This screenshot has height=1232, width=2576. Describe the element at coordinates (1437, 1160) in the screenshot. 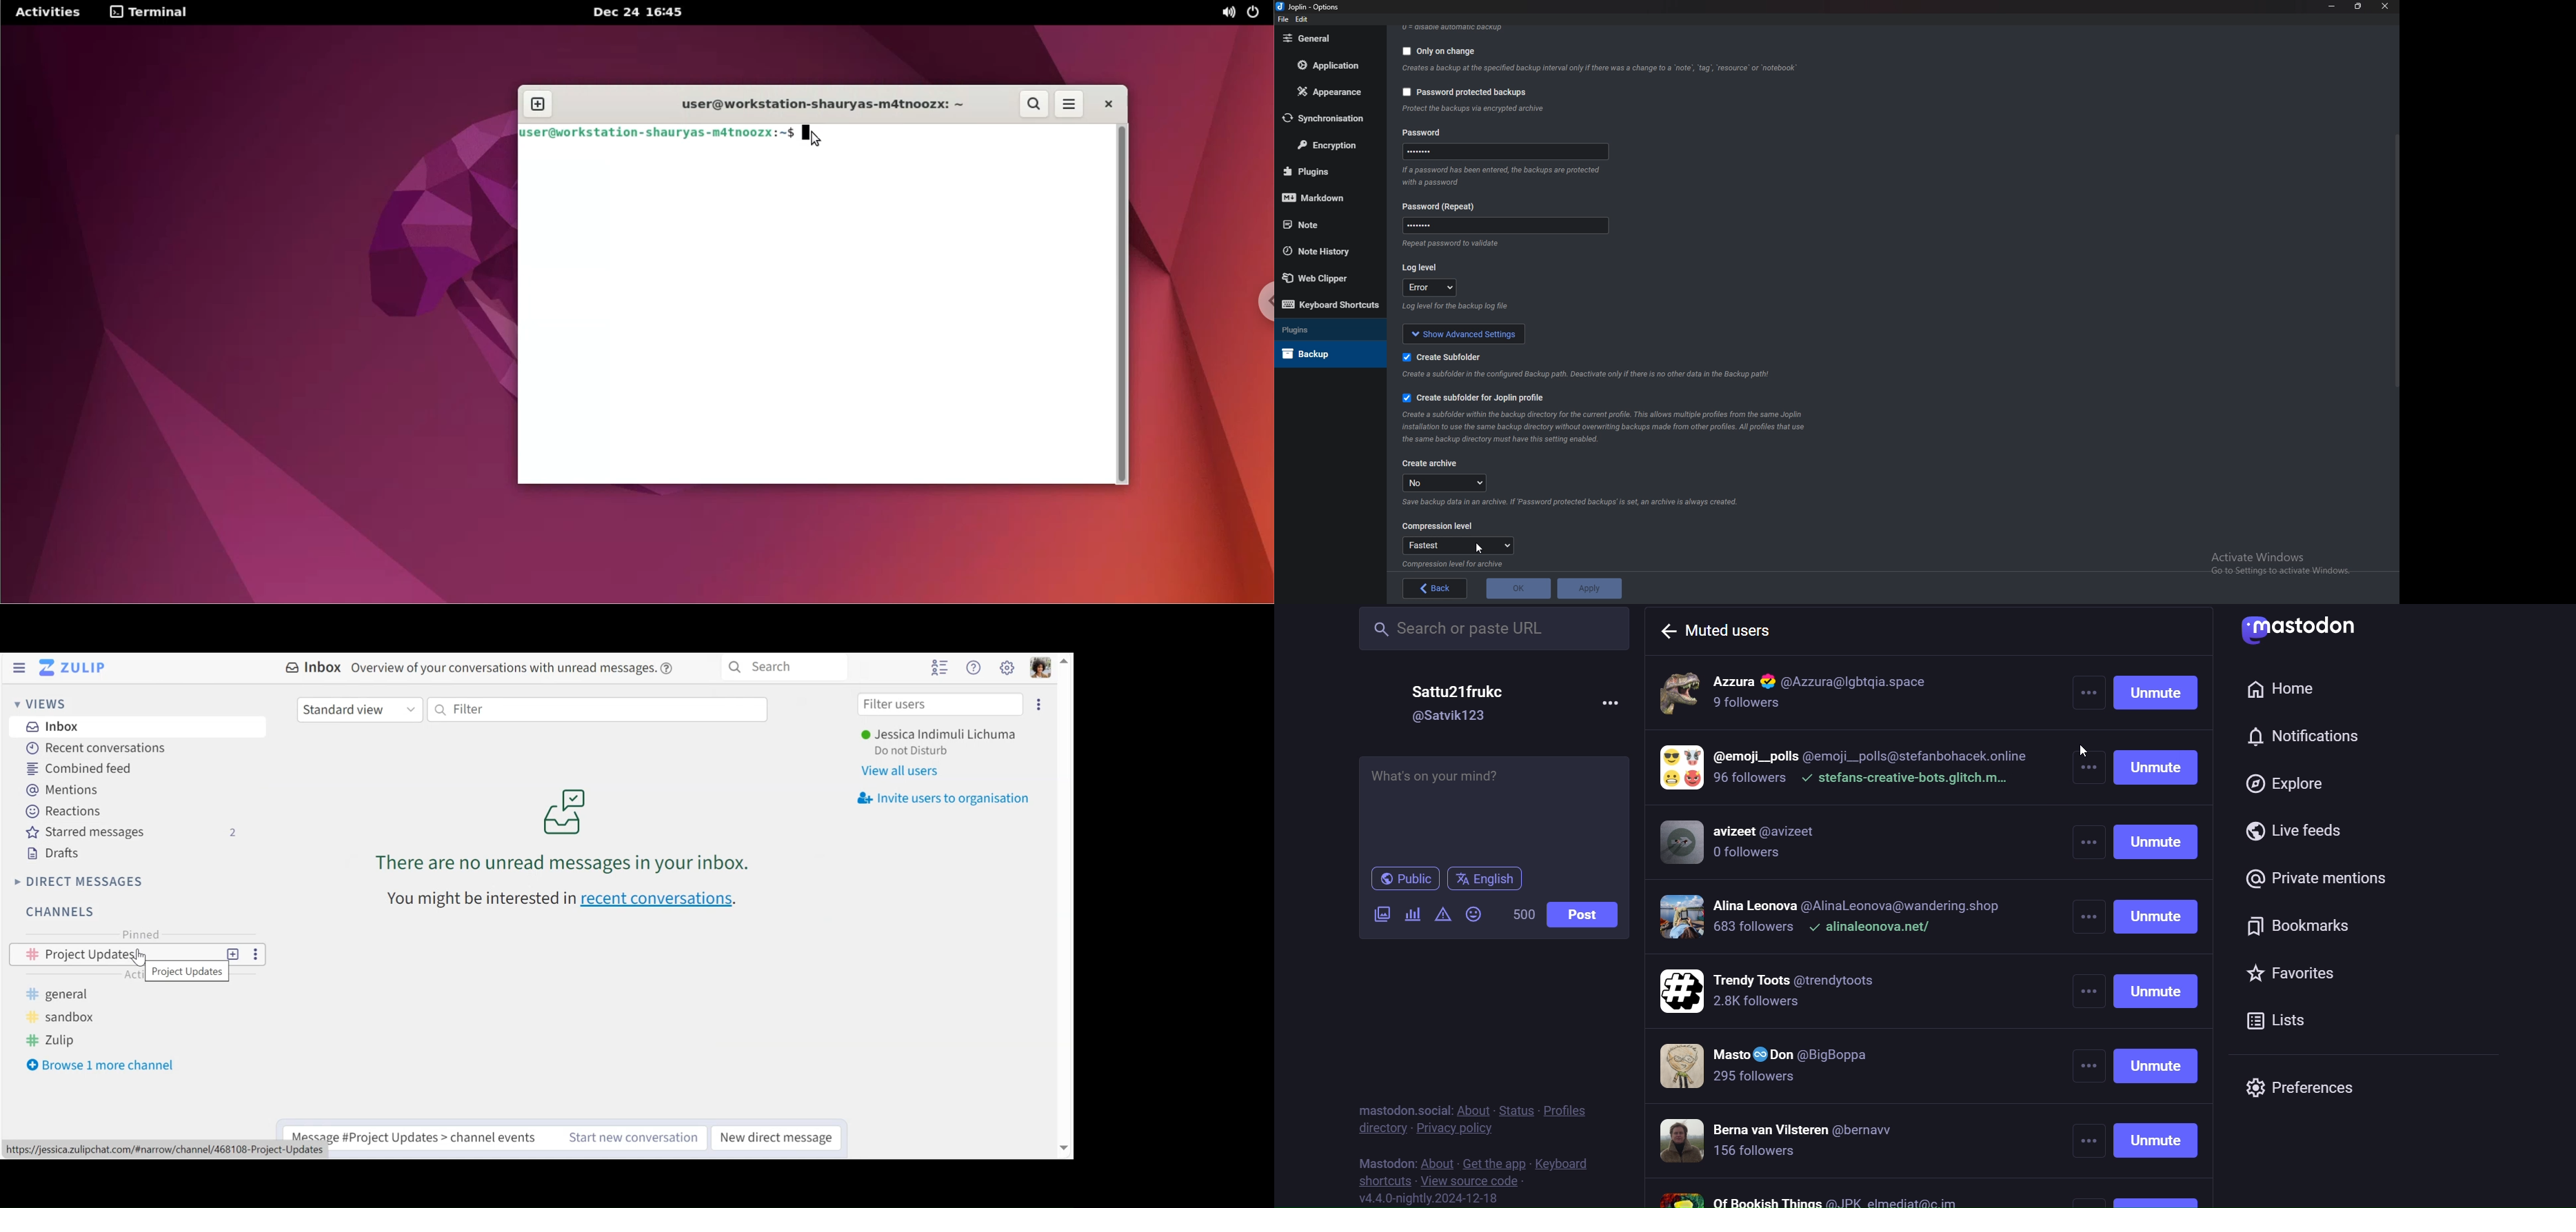

I see `about` at that location.